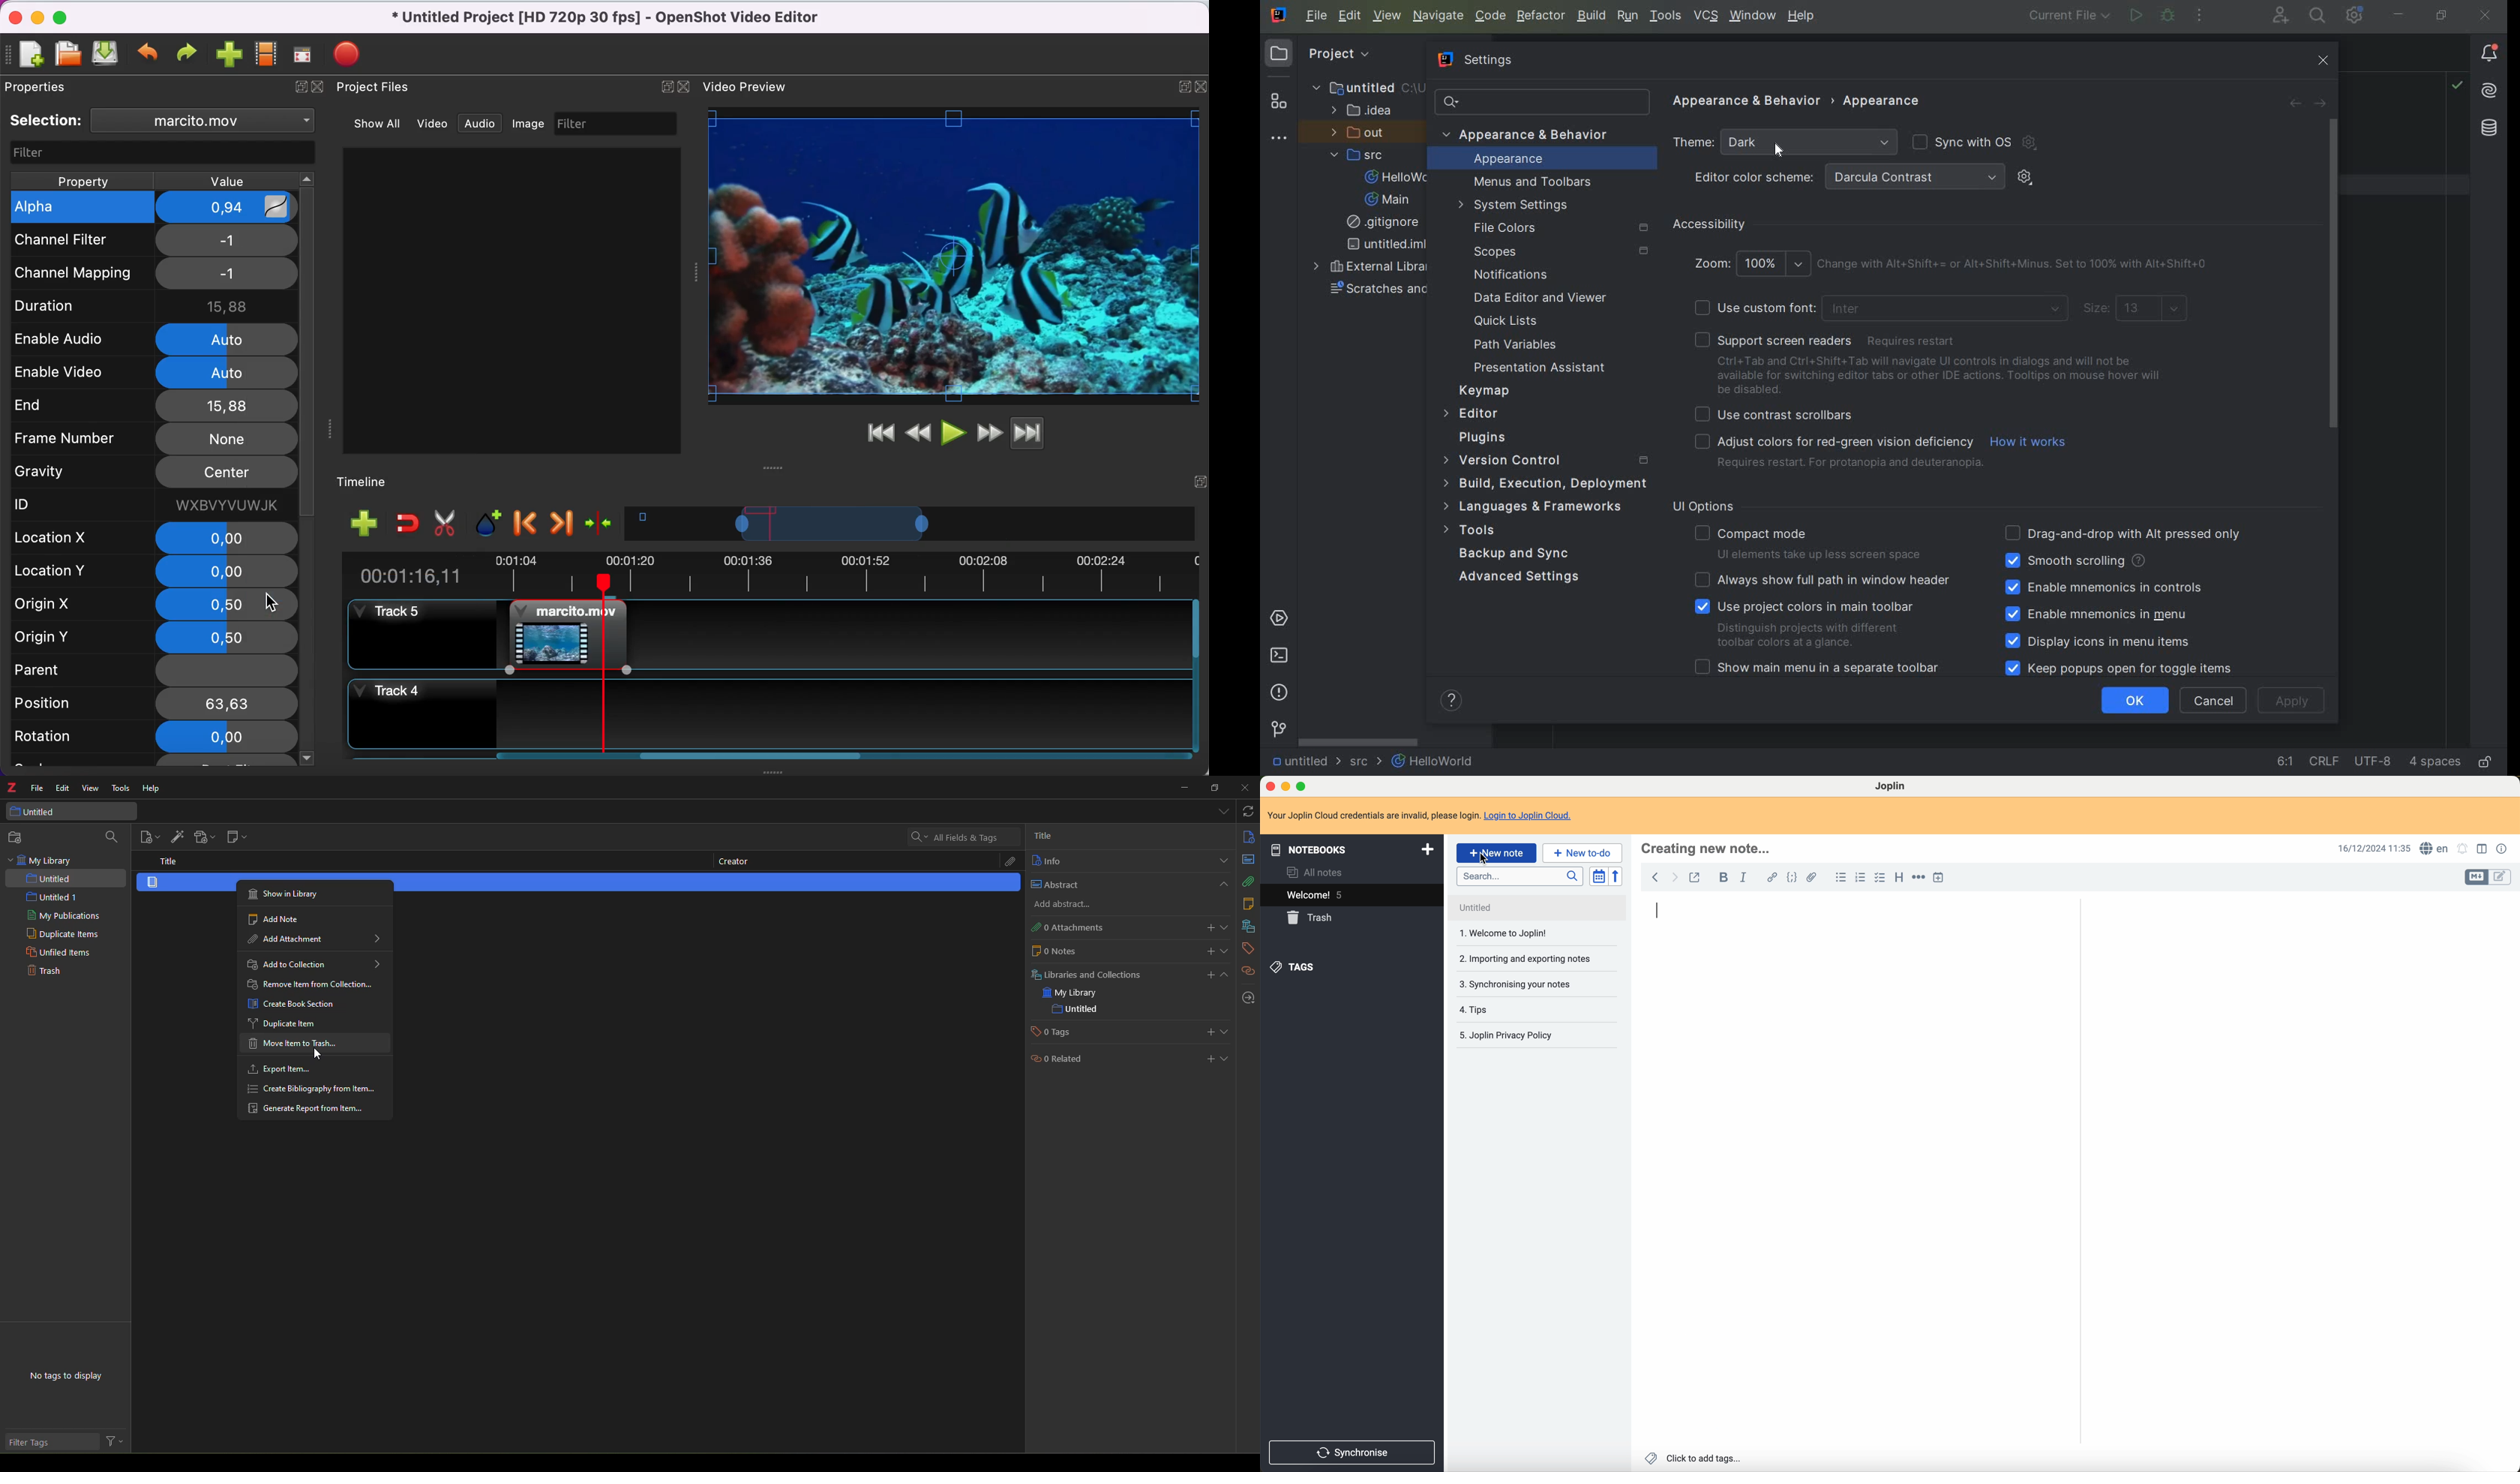 The image size is (2520, 1484). Describe the element at coordinates (1790, 877) in the screenshot. I see `code` at that location.